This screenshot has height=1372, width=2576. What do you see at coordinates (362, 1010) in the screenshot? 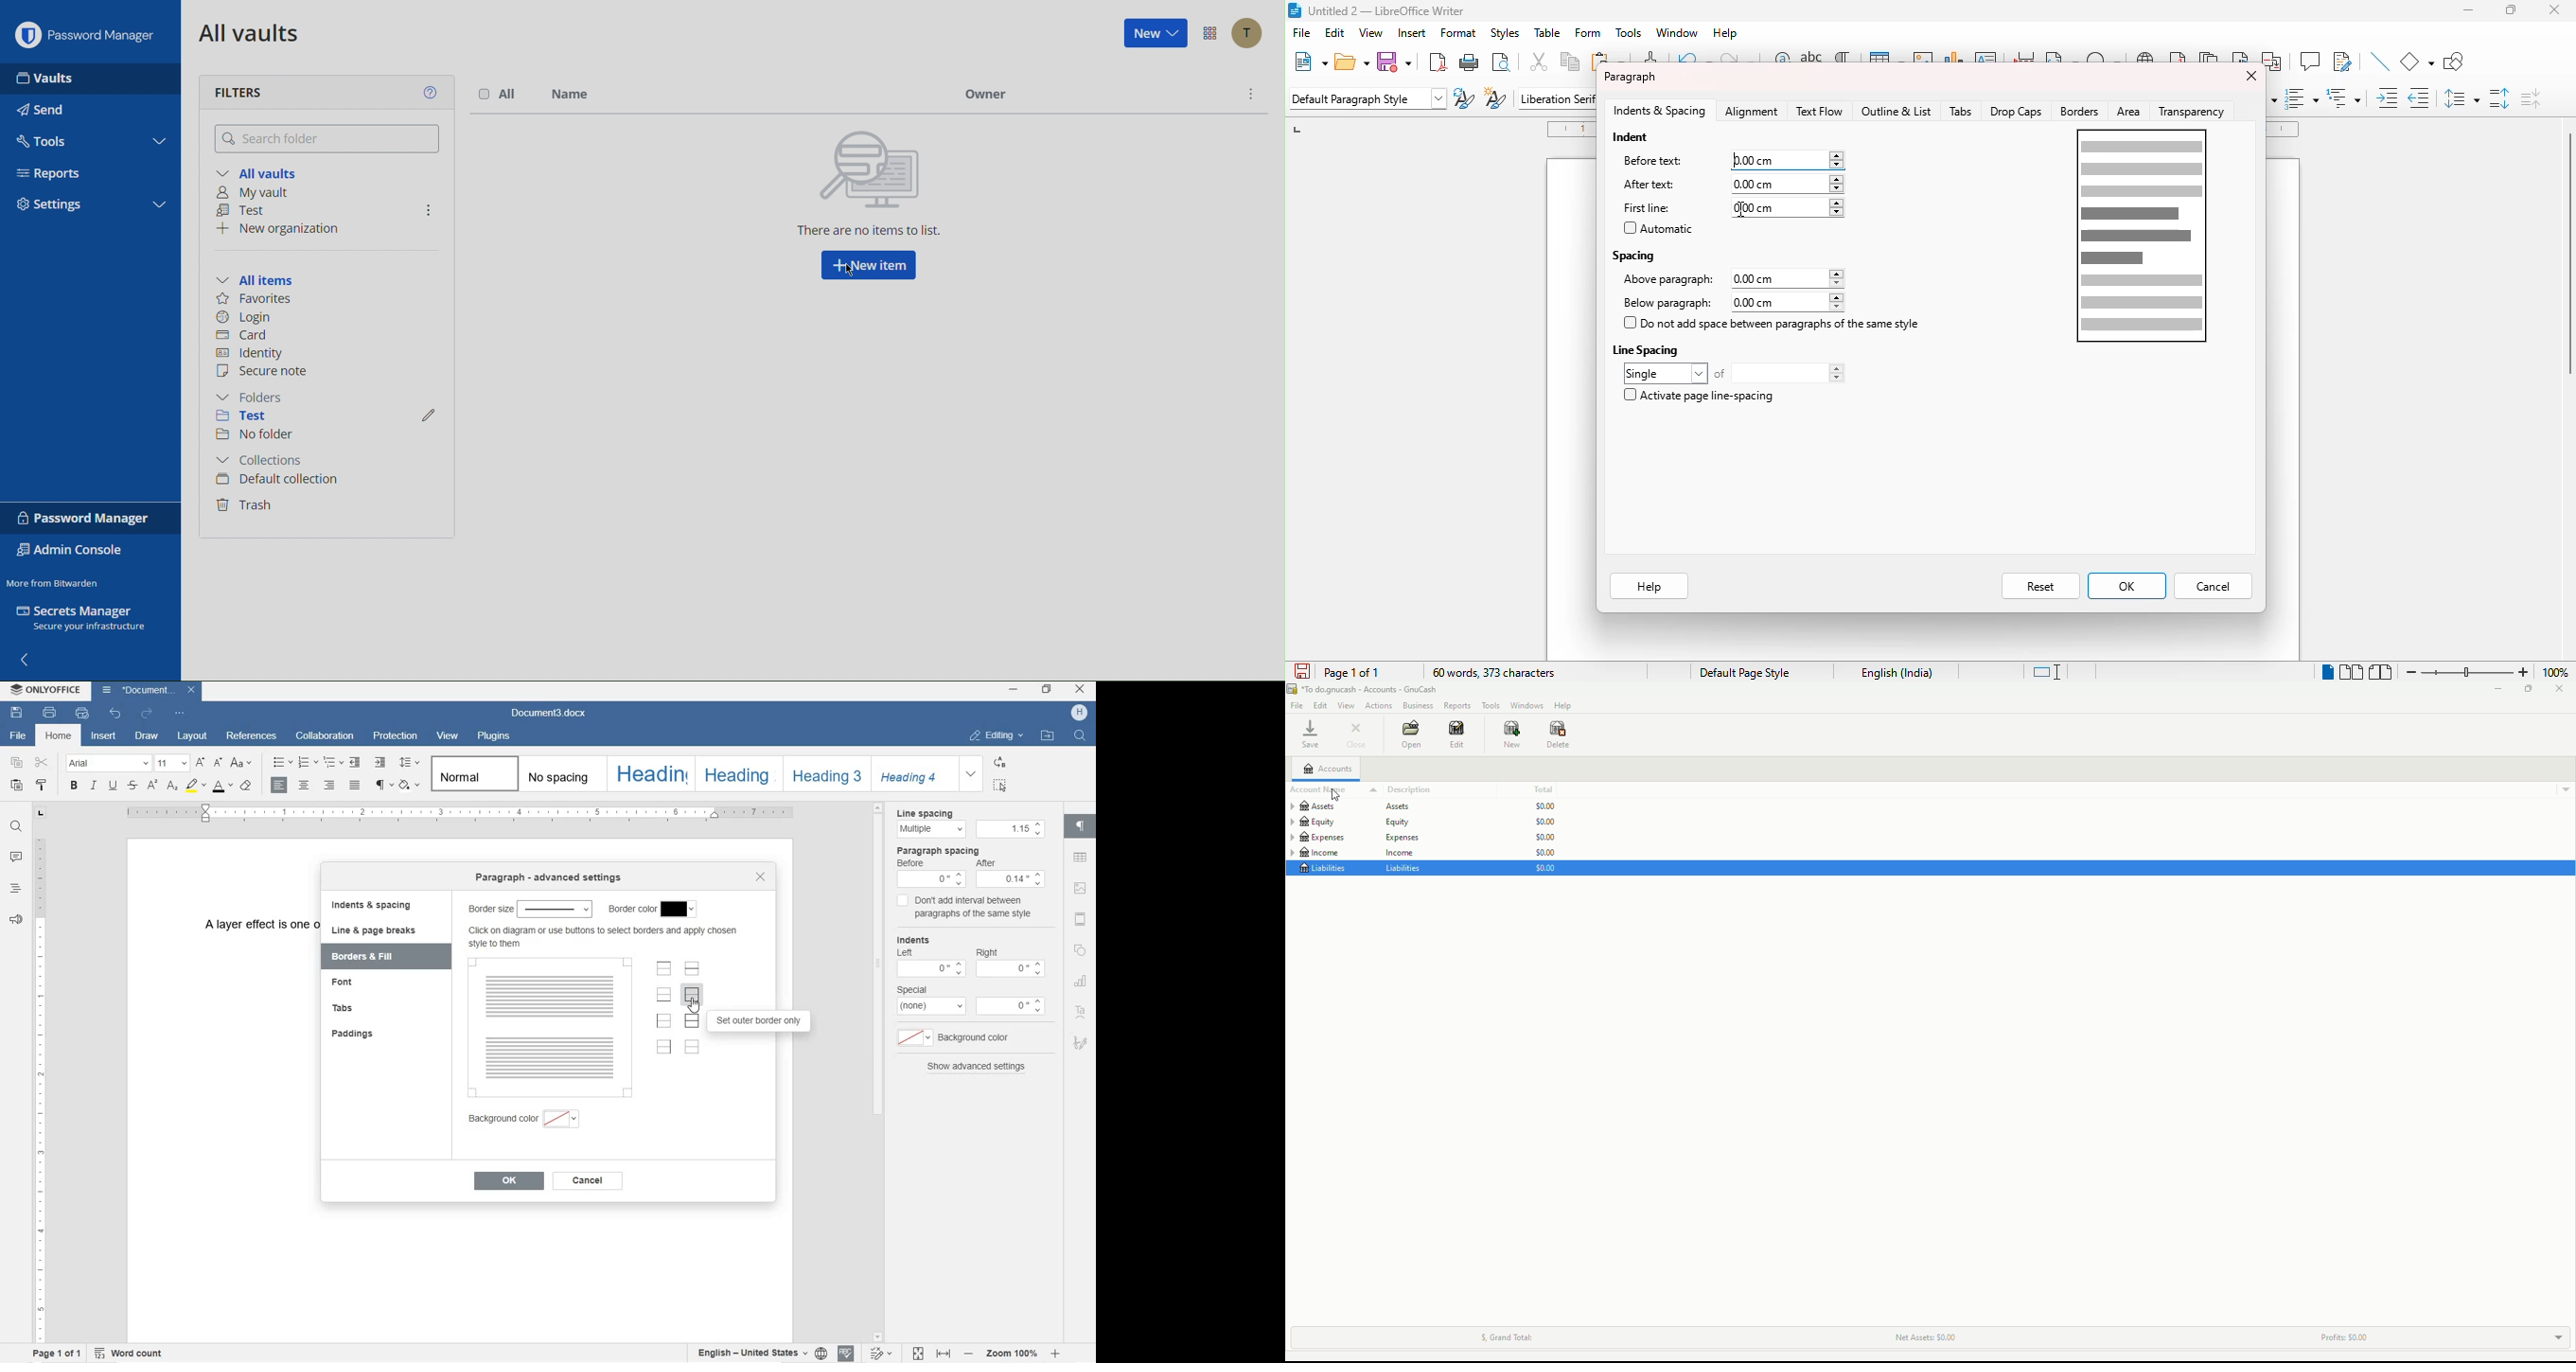
I see `tabs` at bounding box center [362, 1010].